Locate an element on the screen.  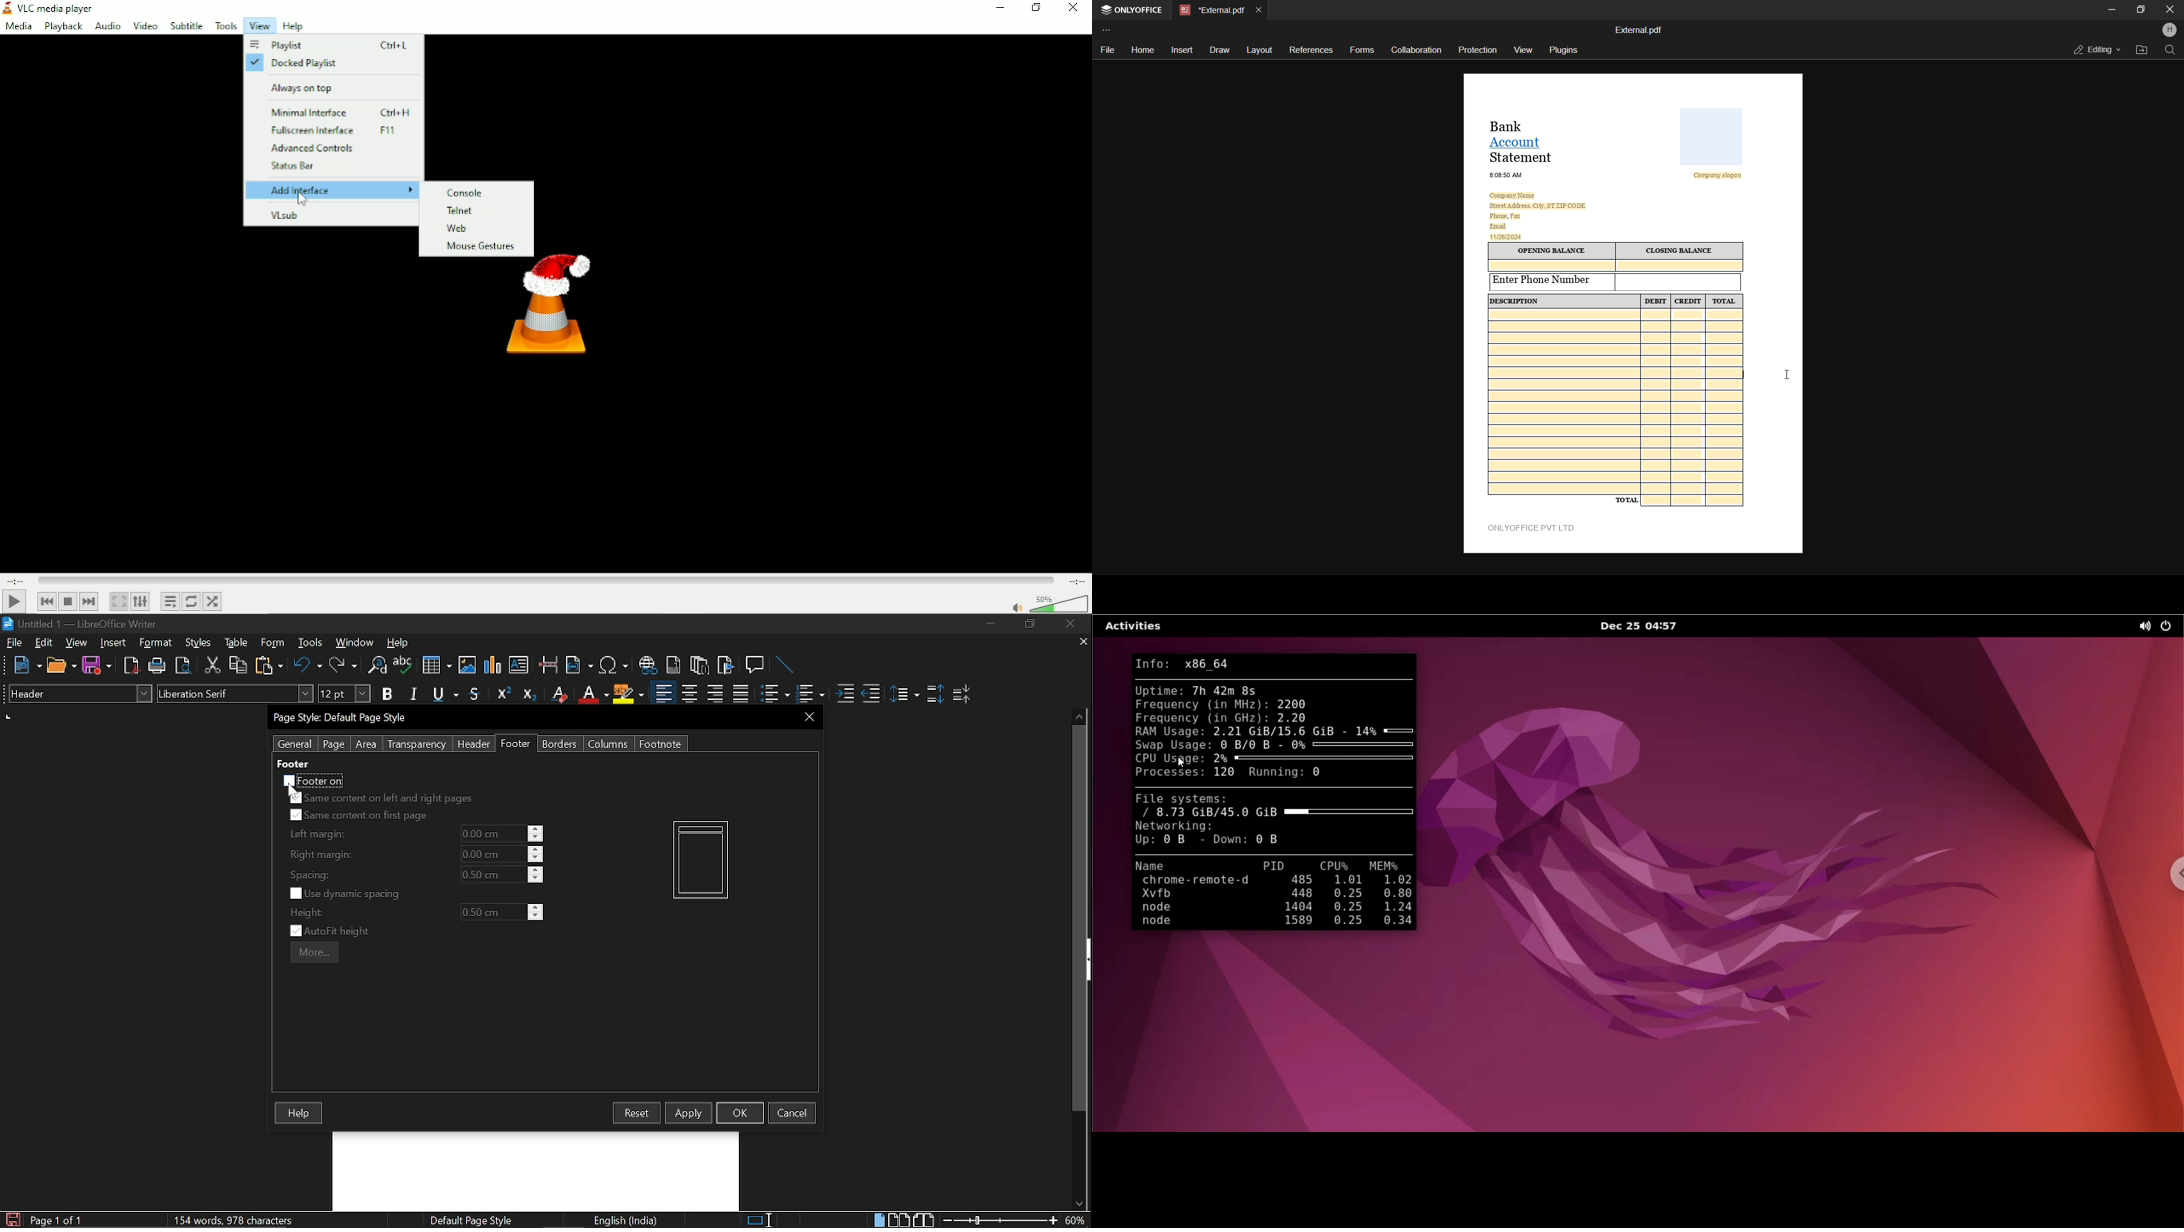
Media is located at coordinates (19, 26).